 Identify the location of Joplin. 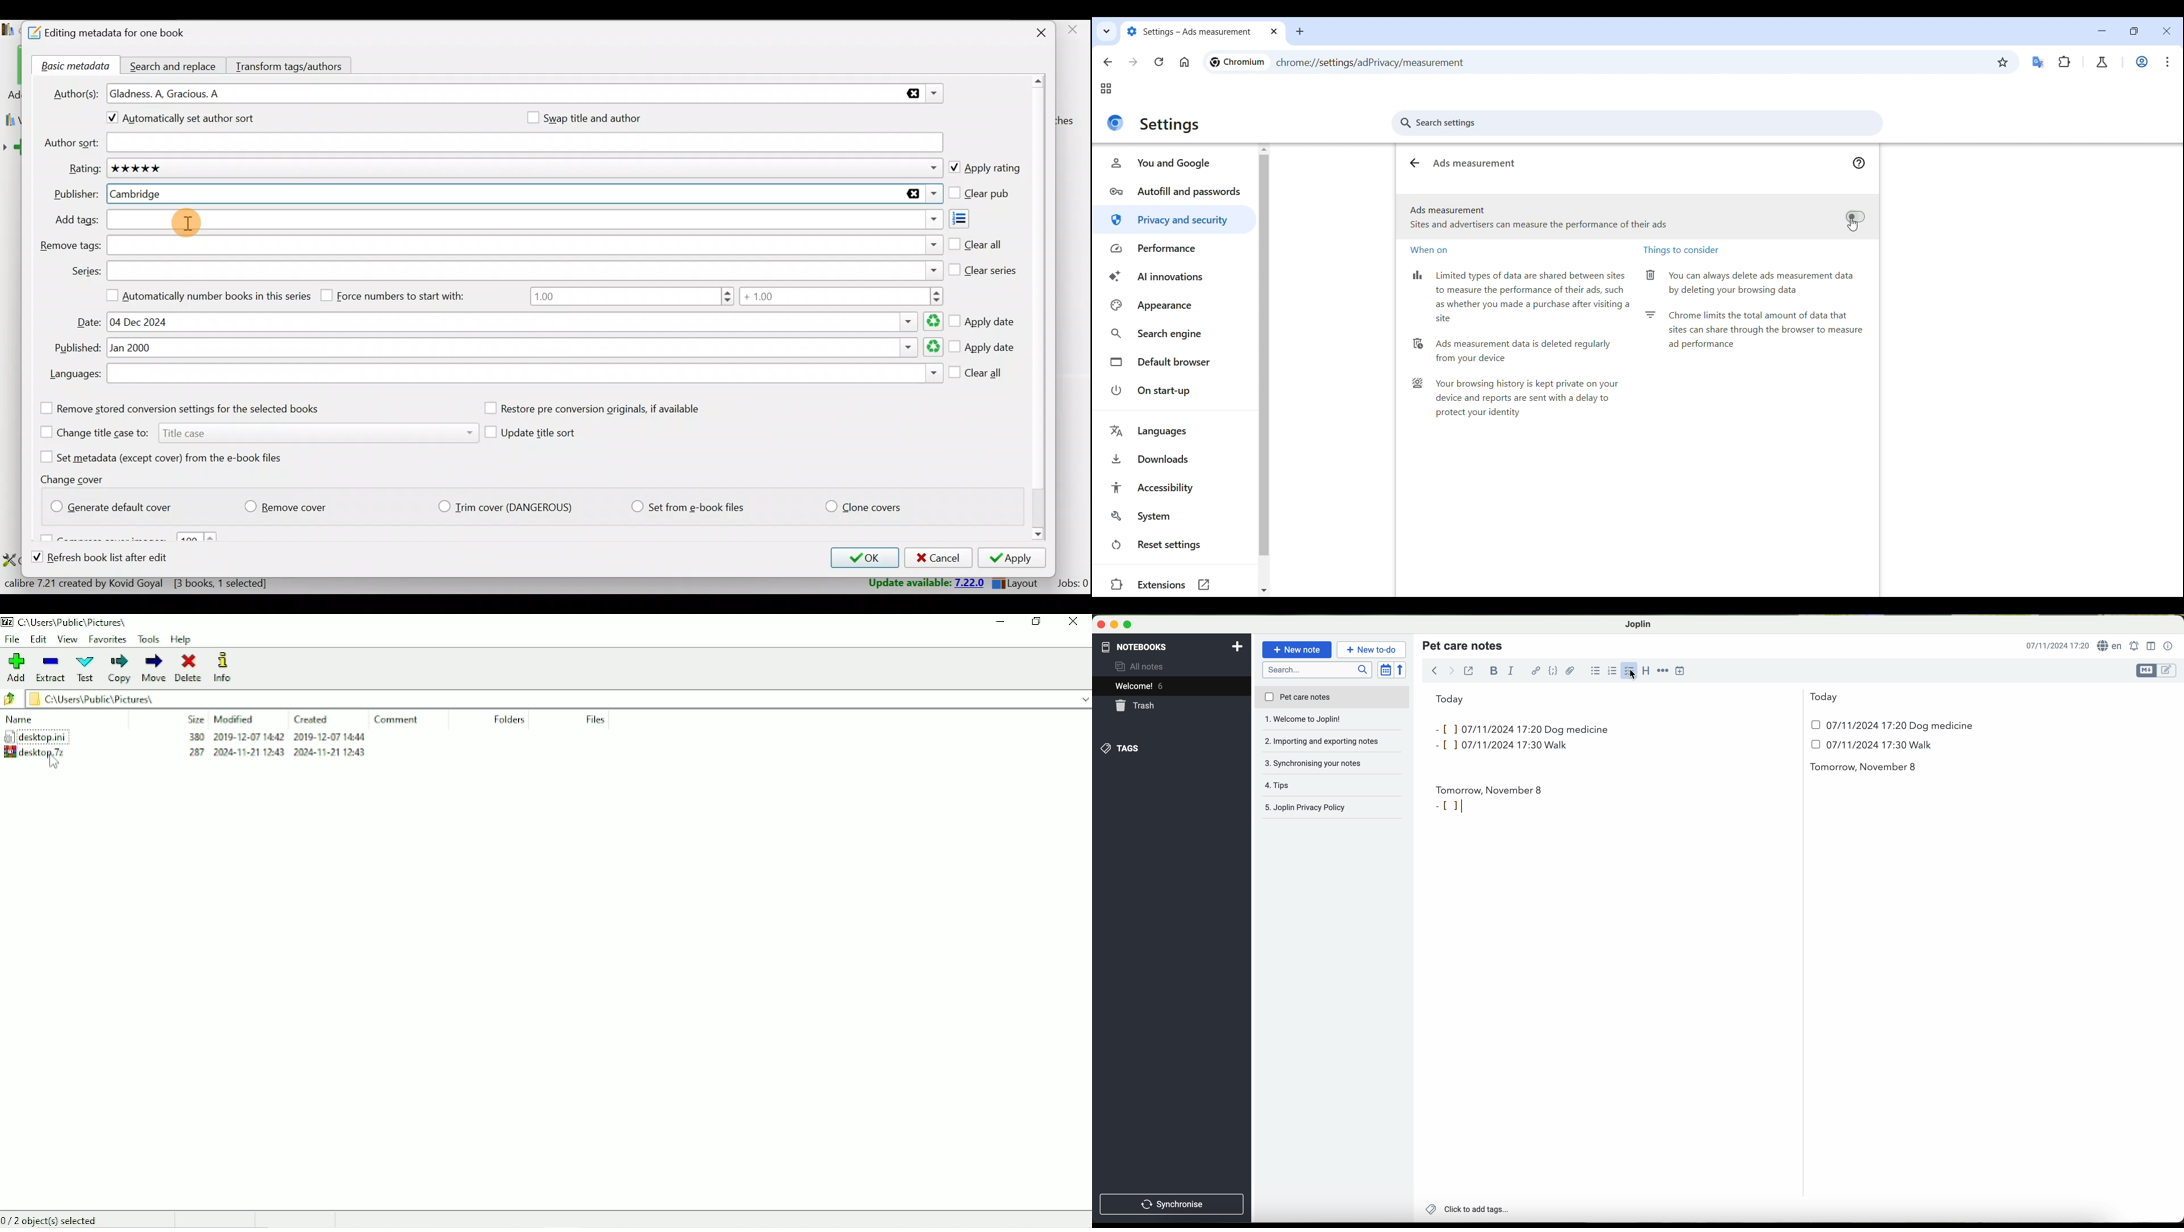
(1639, 623).